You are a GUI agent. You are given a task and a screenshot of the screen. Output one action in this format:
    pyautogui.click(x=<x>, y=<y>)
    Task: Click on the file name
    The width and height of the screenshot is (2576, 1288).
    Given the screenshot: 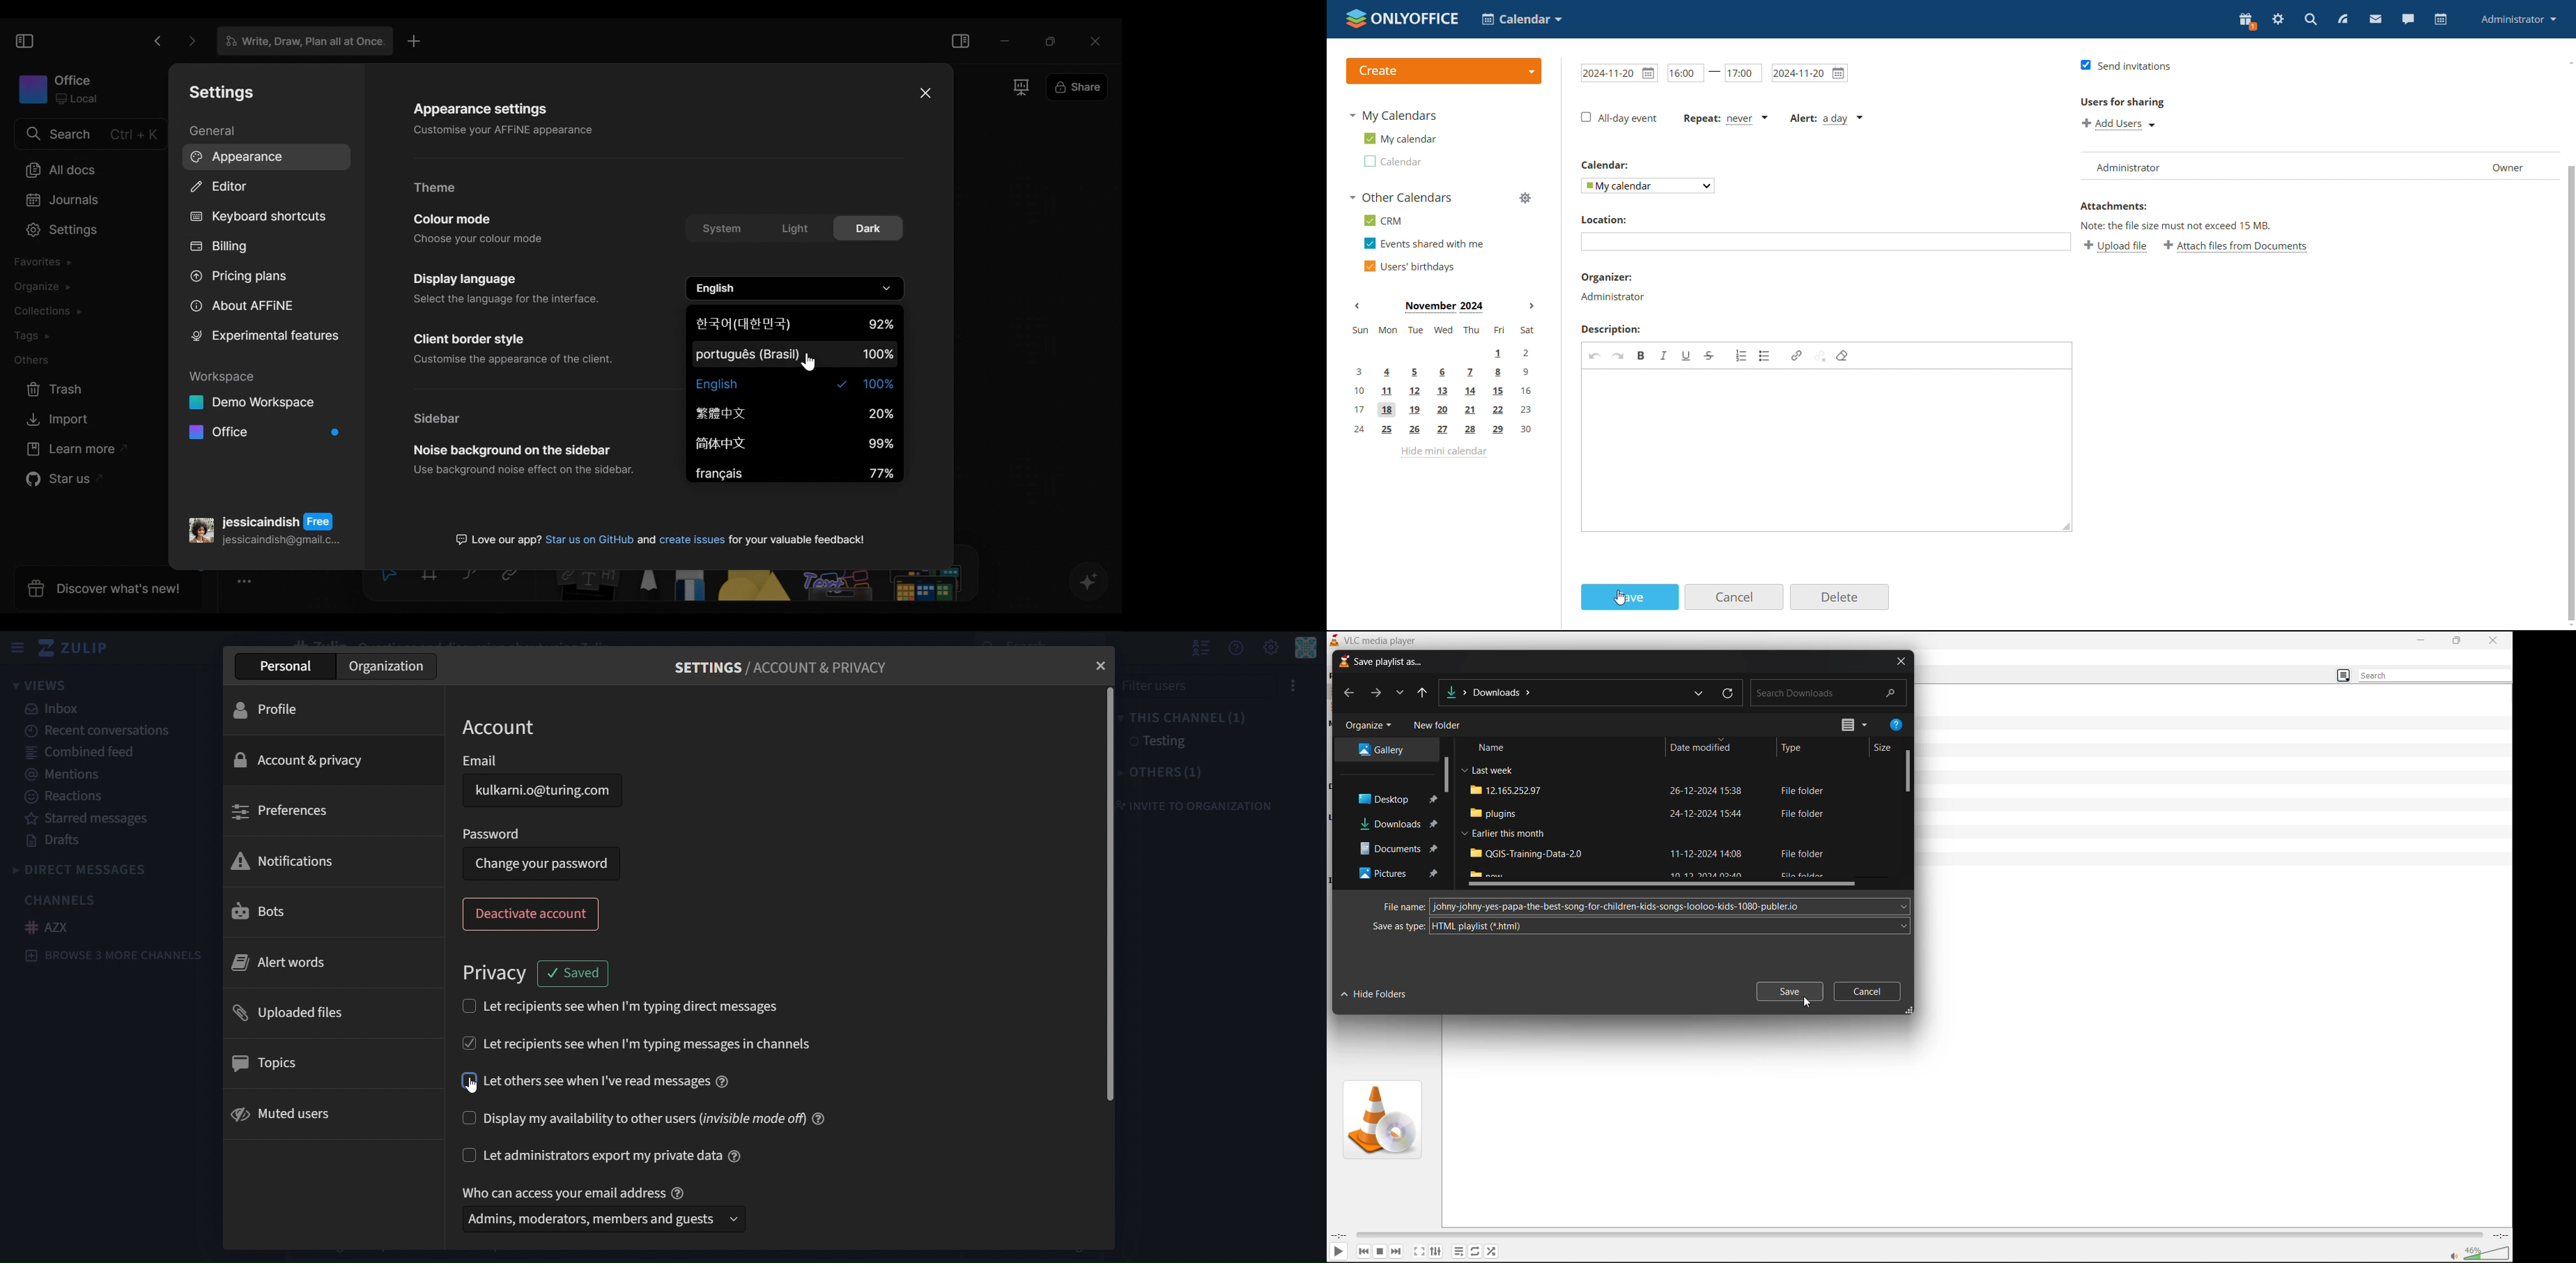 What is the action you would take?
    pyautogui.click(x=1402, y=906)
    